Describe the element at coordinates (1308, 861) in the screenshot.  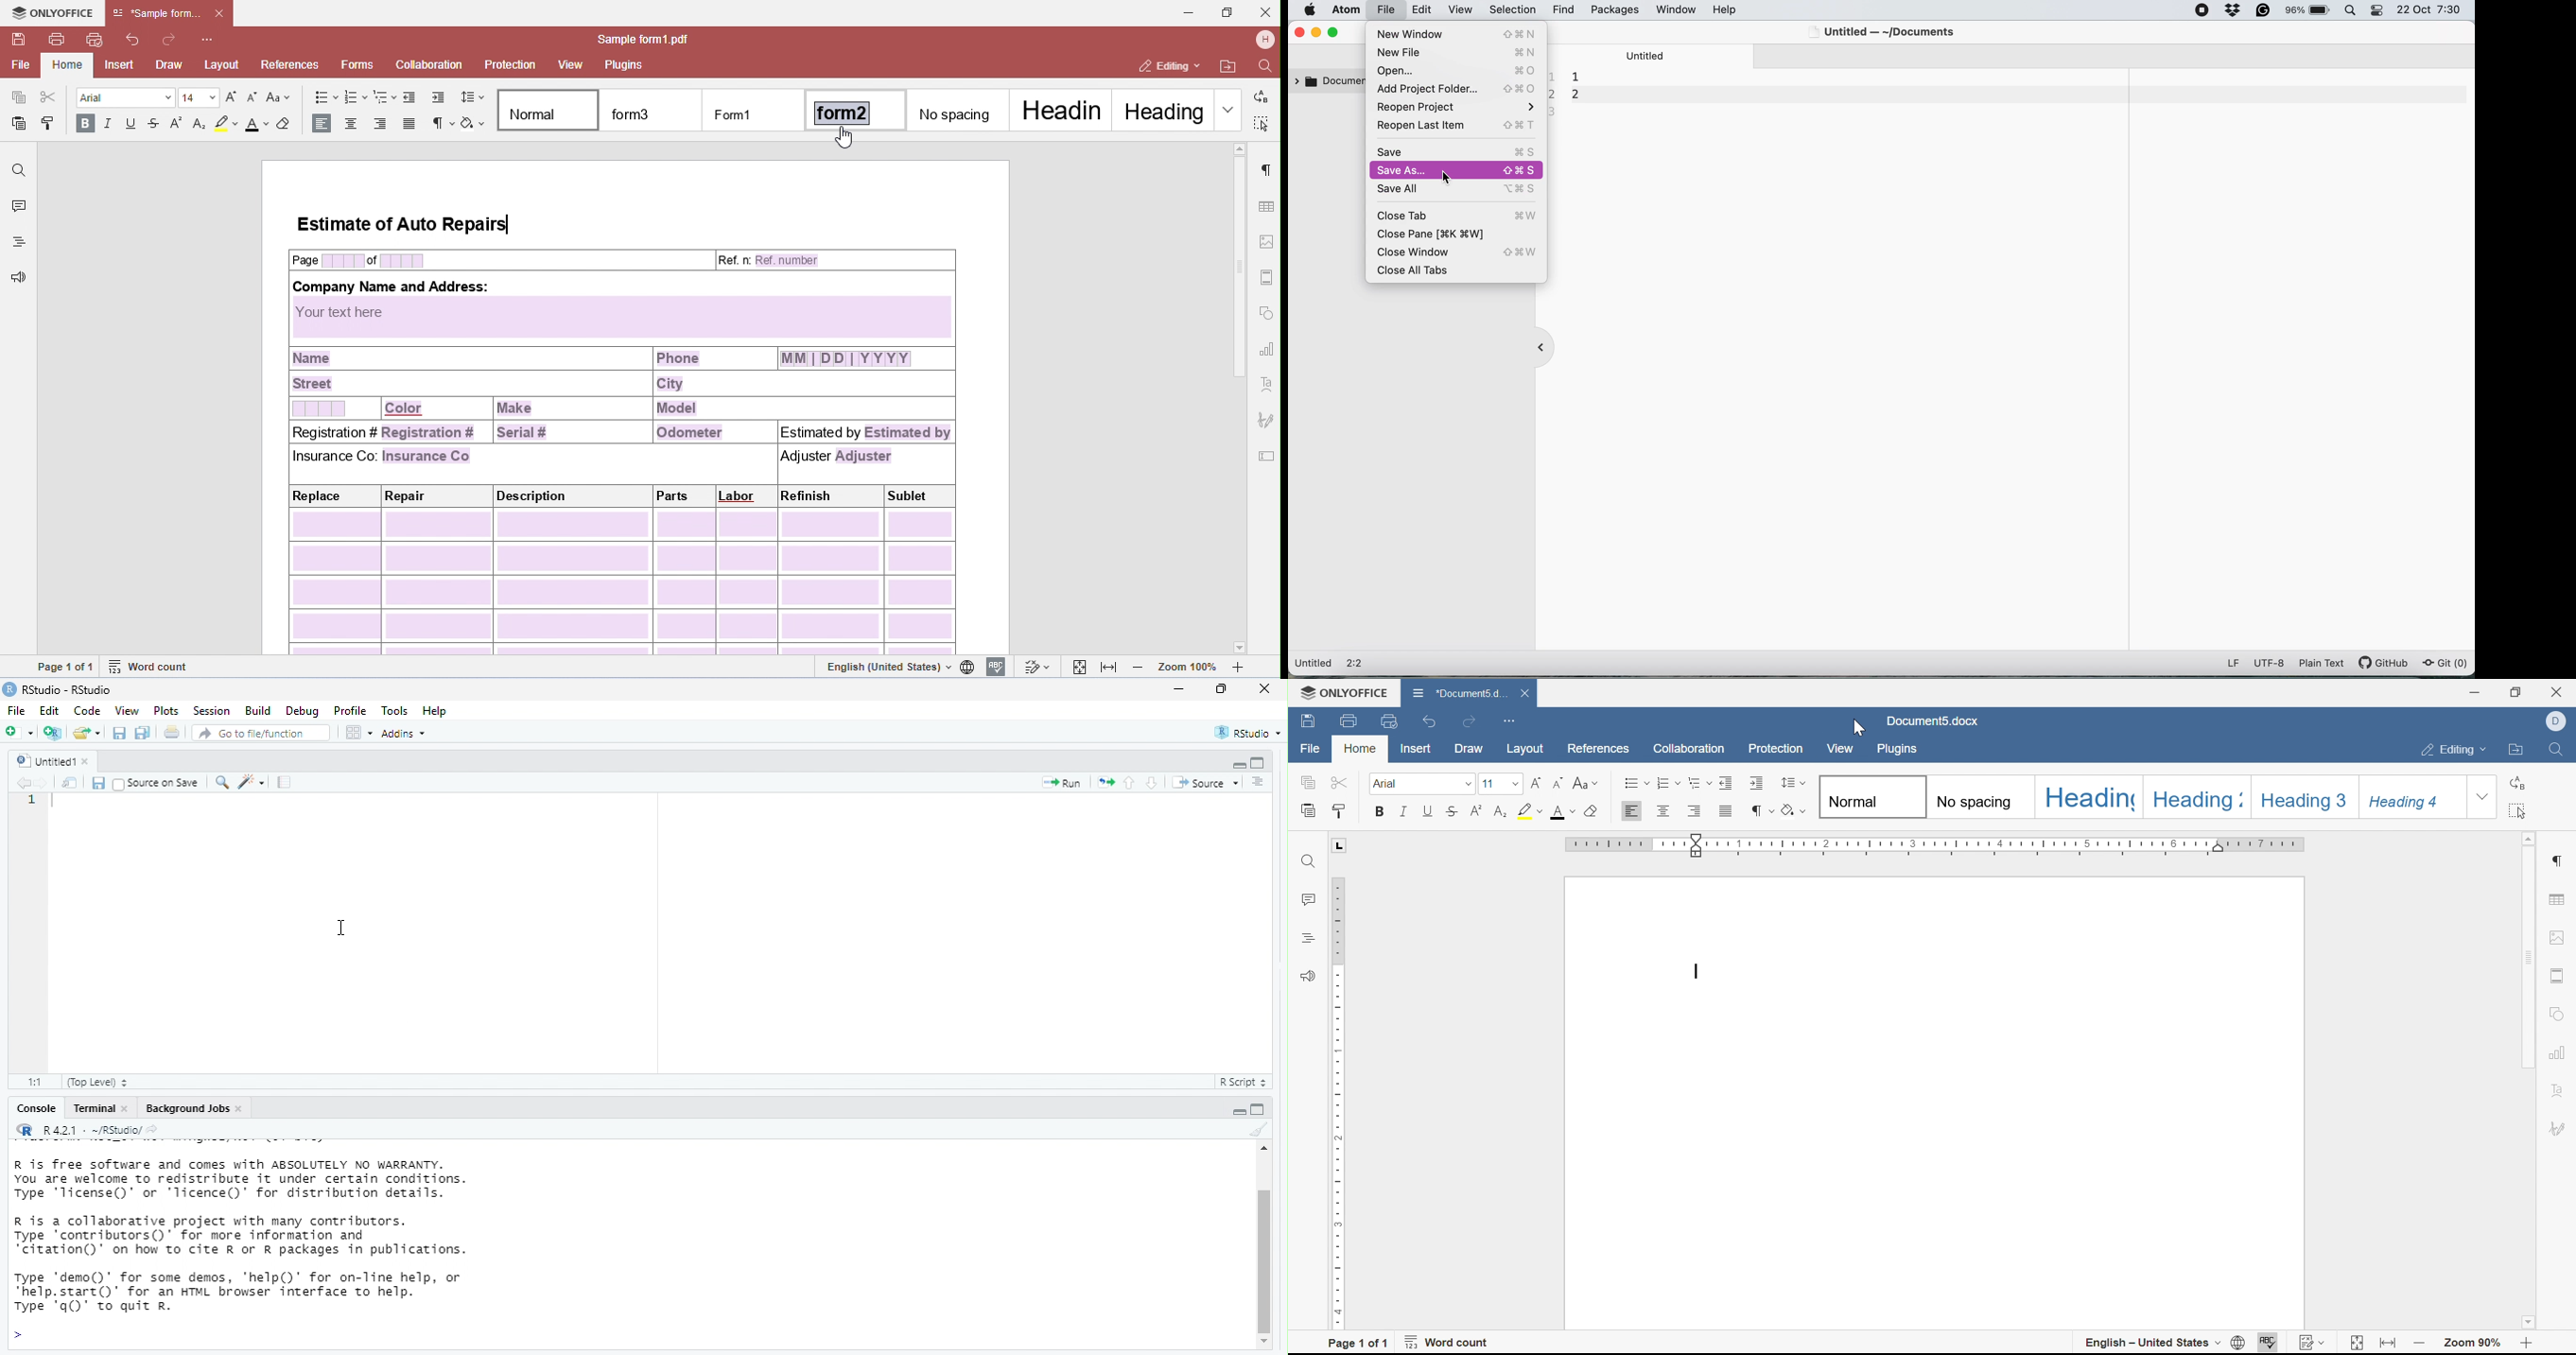
I see `find` at that location.